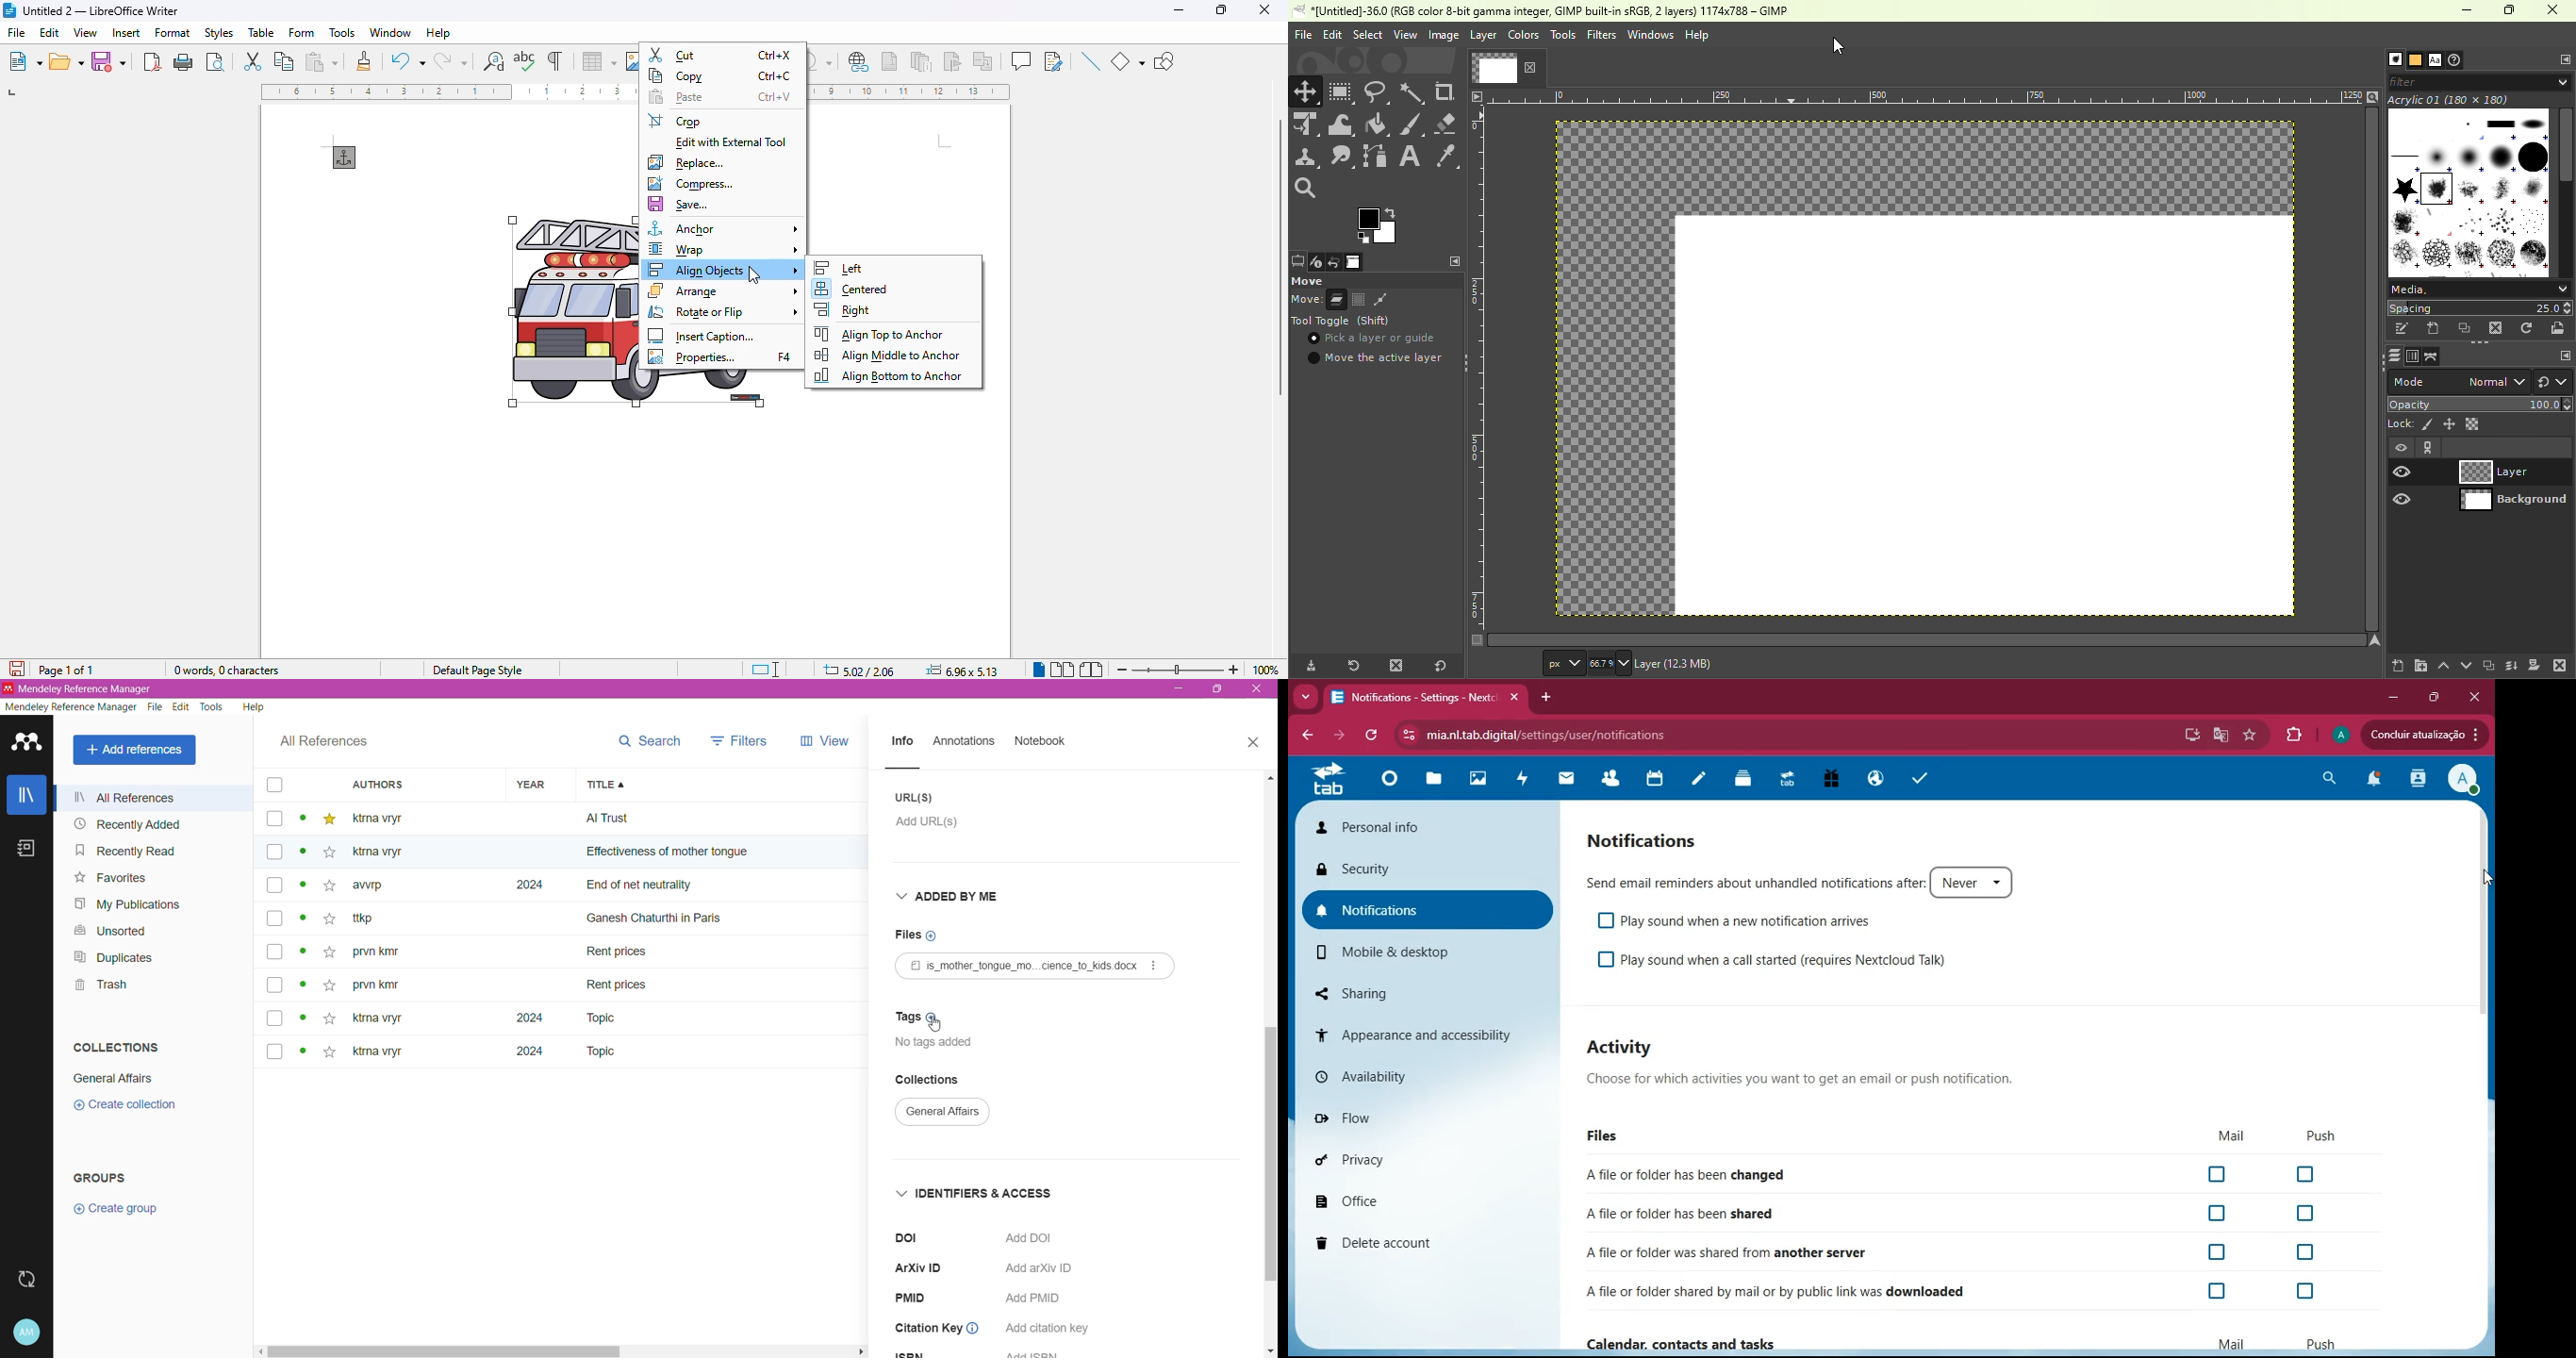 The width and height of the screenshot is (2576, 1372). Describe the element at coordinates (936, 825) in the screenshot. I see `Click to add URL(s)` at that location.